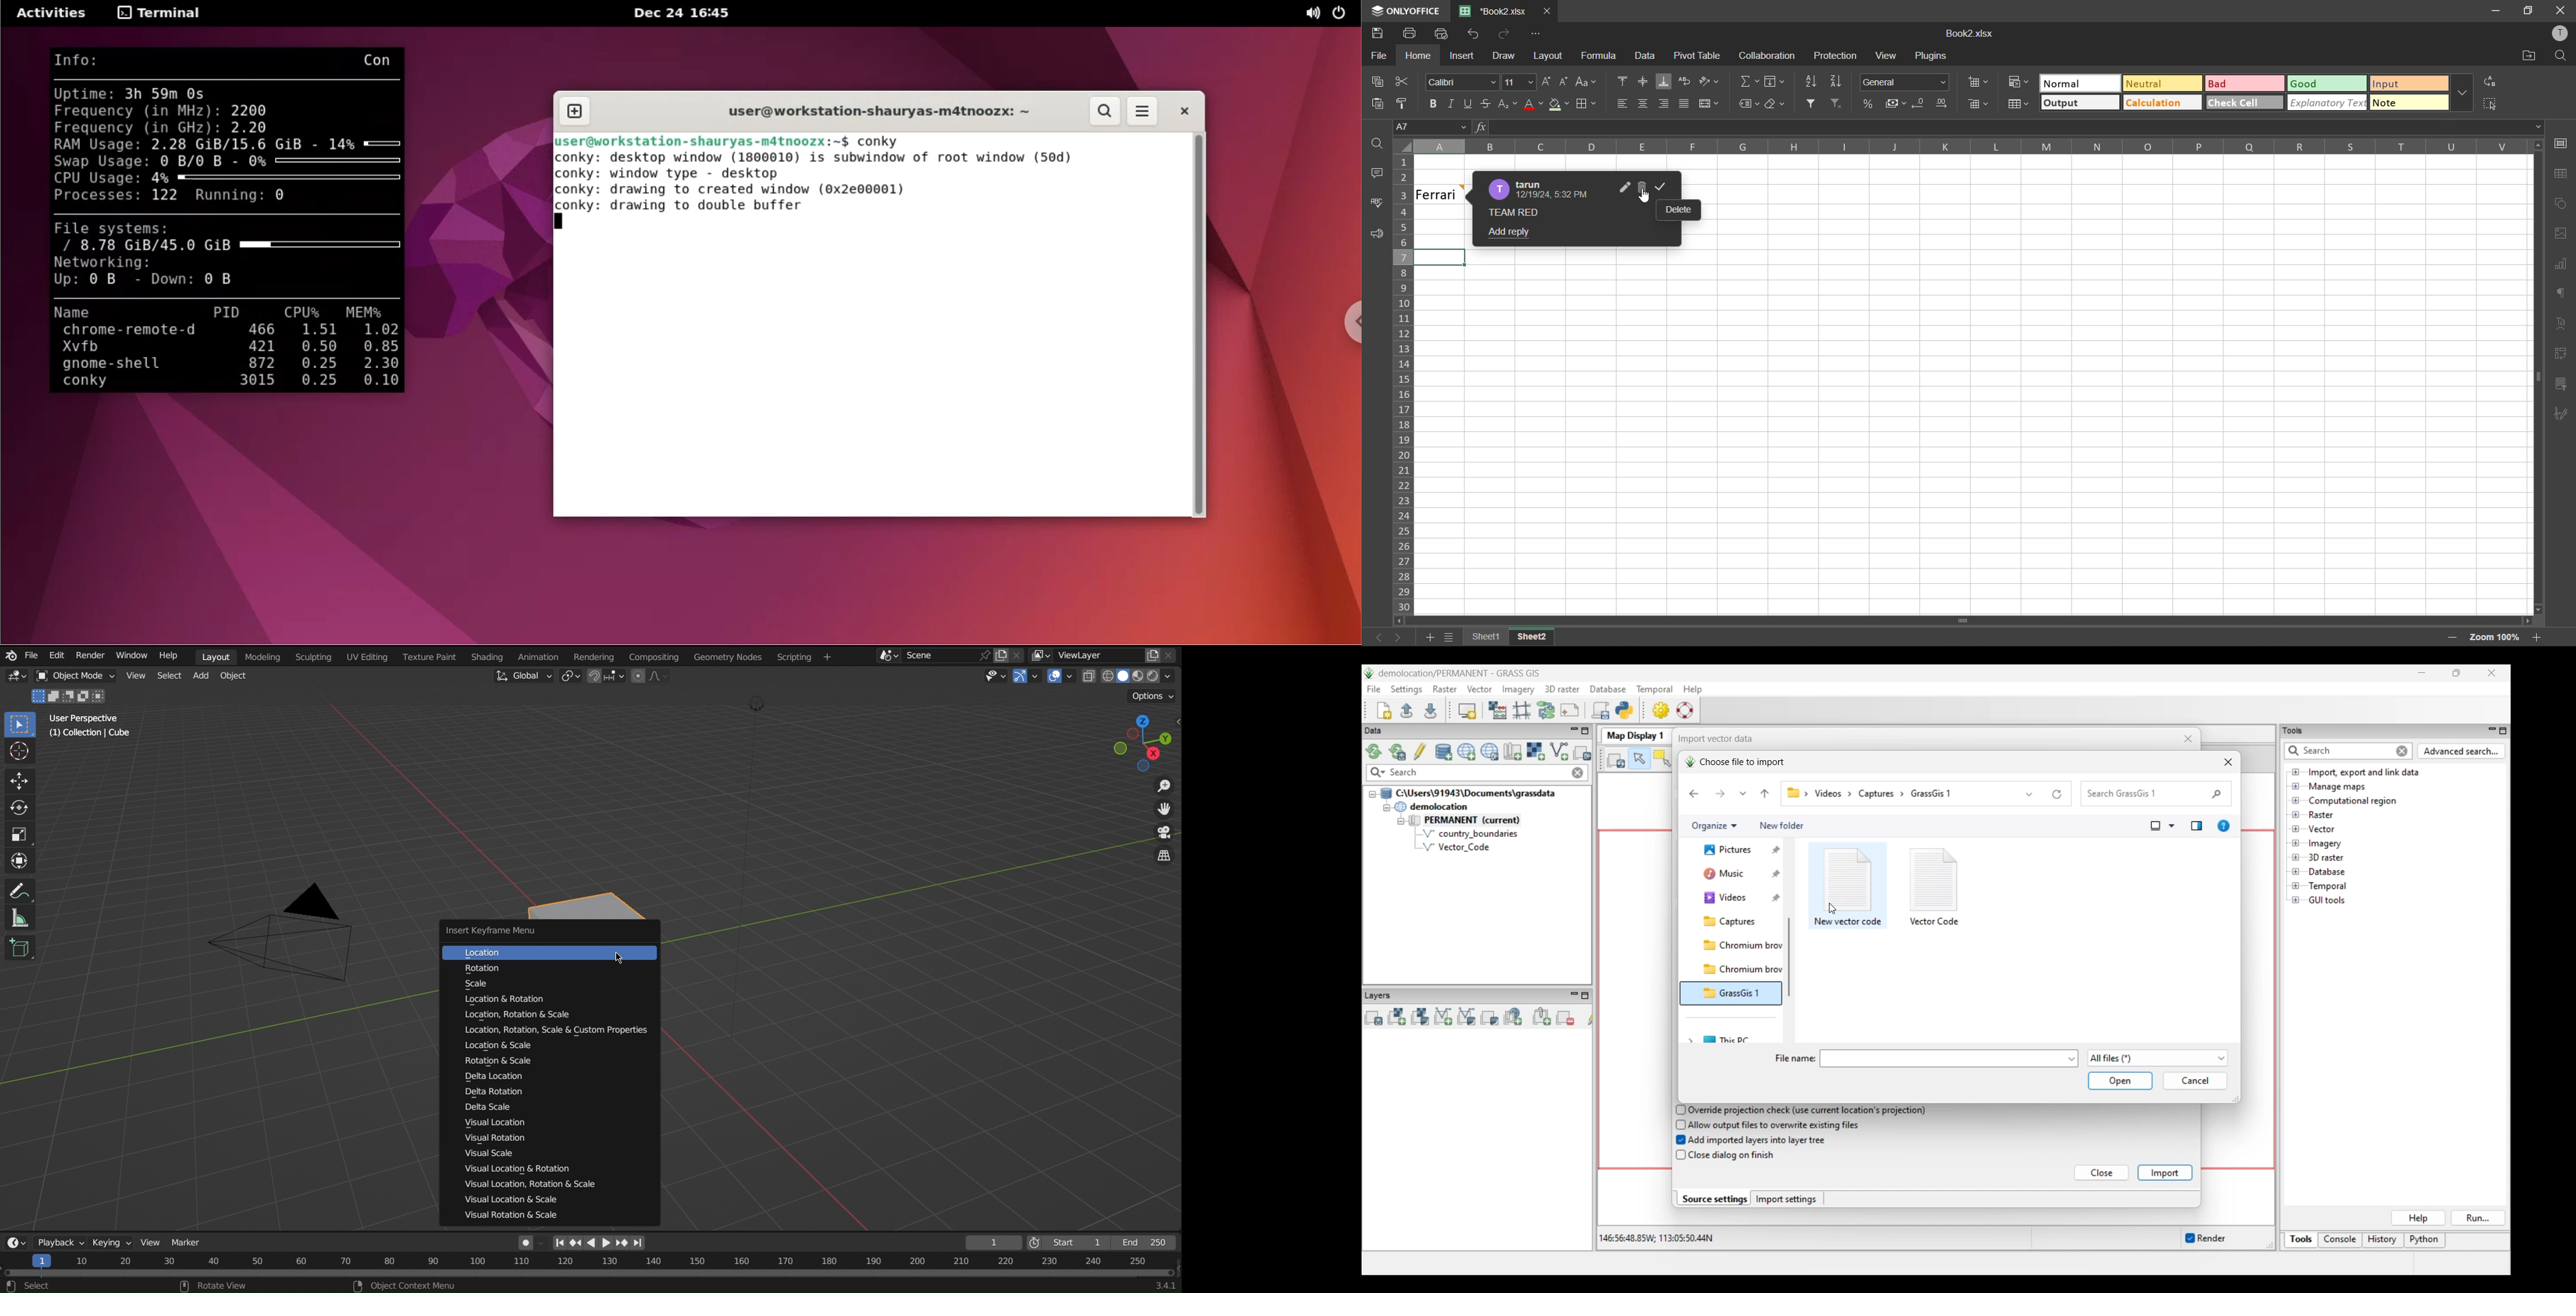 Image resolution: width=2576 pixels, height=1316 pixels. What do you see at coordinates (1558, 105) in the screenshot?
I see `fillcolor` at bounding box center [1558, 105].